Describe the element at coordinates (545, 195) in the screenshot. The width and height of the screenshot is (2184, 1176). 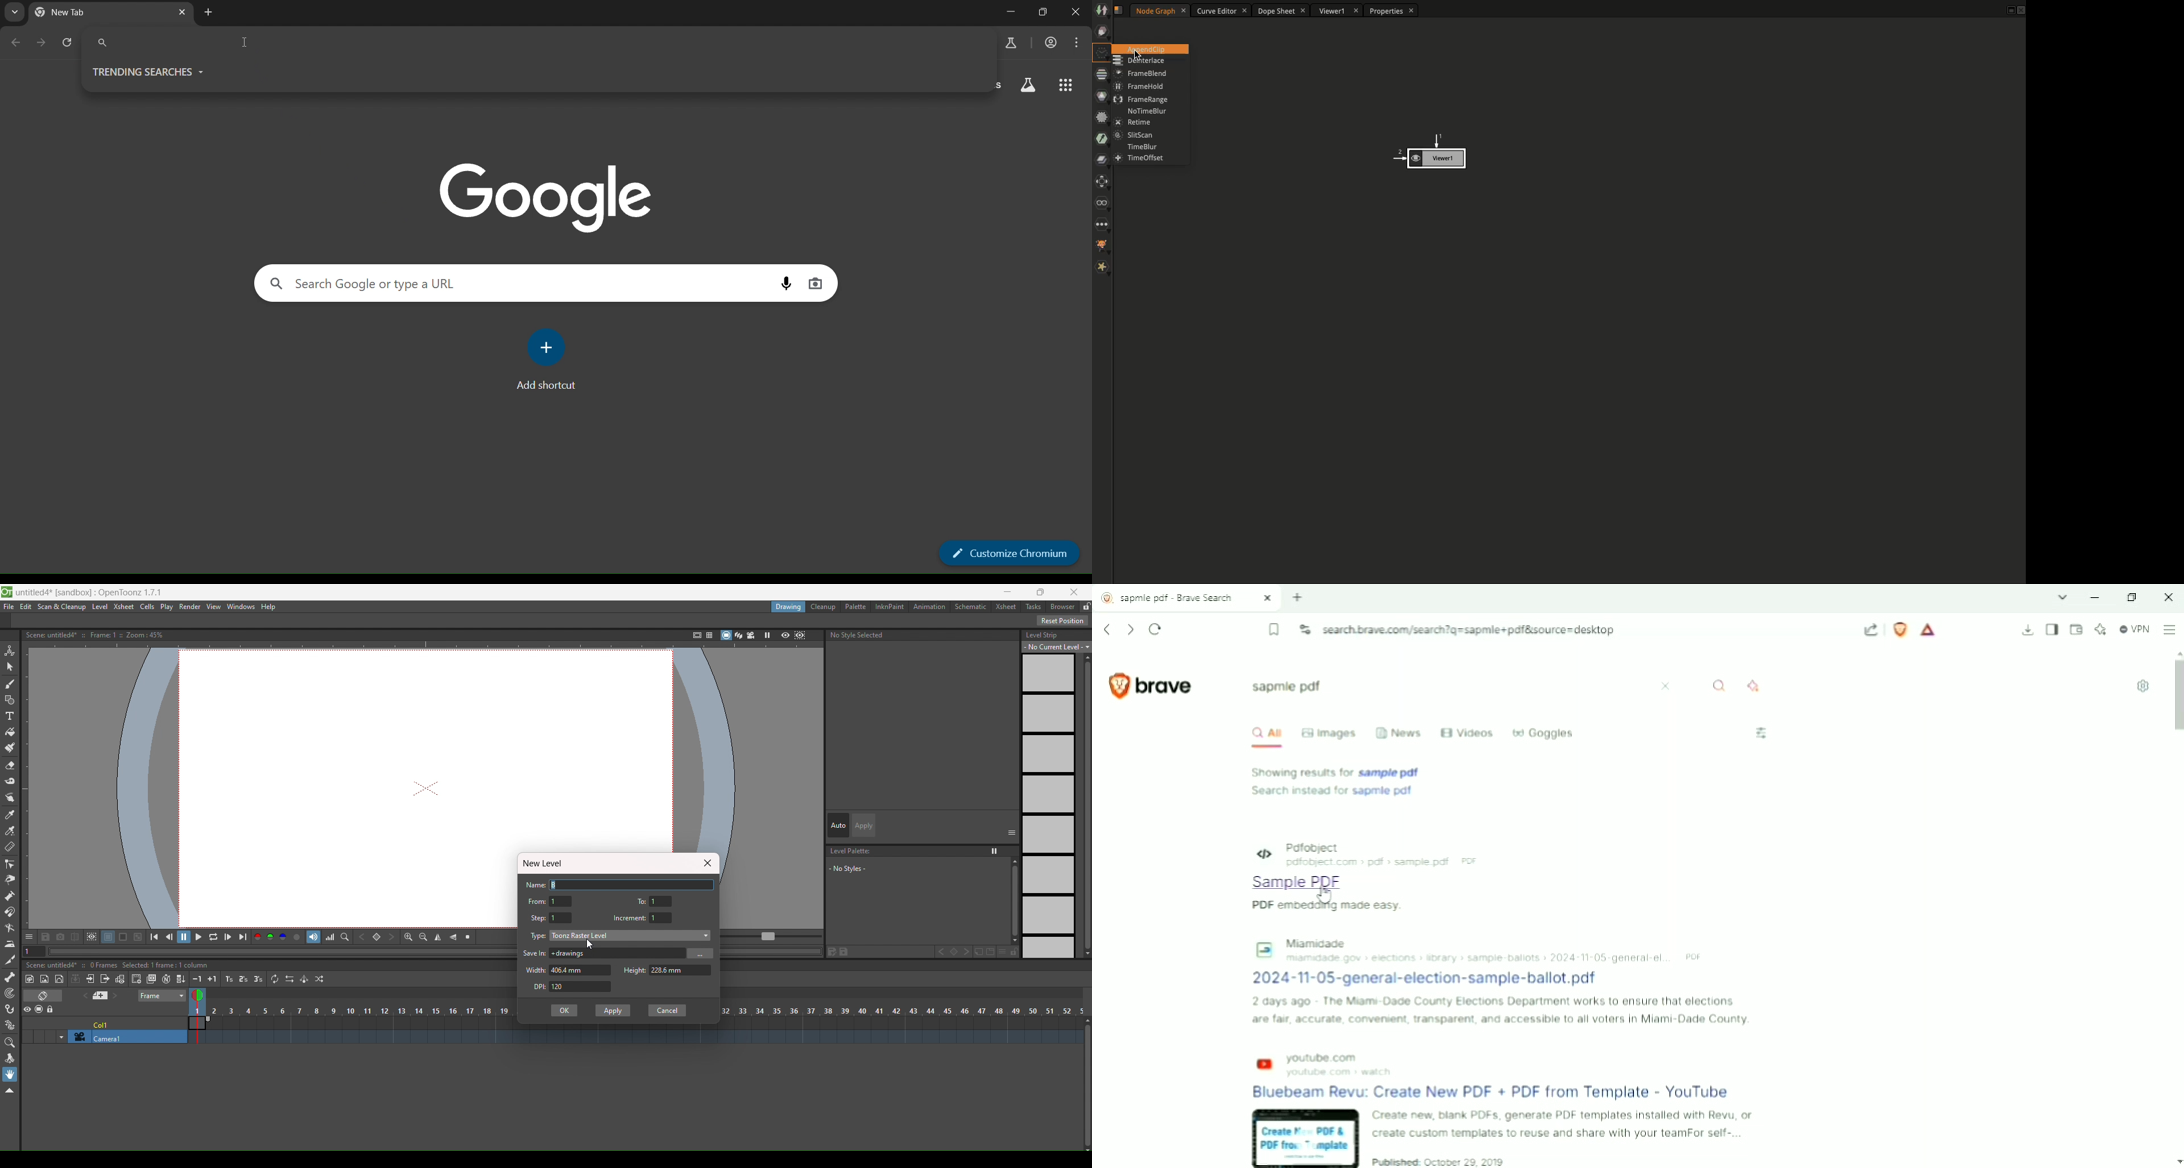
I see `google ` at that location.